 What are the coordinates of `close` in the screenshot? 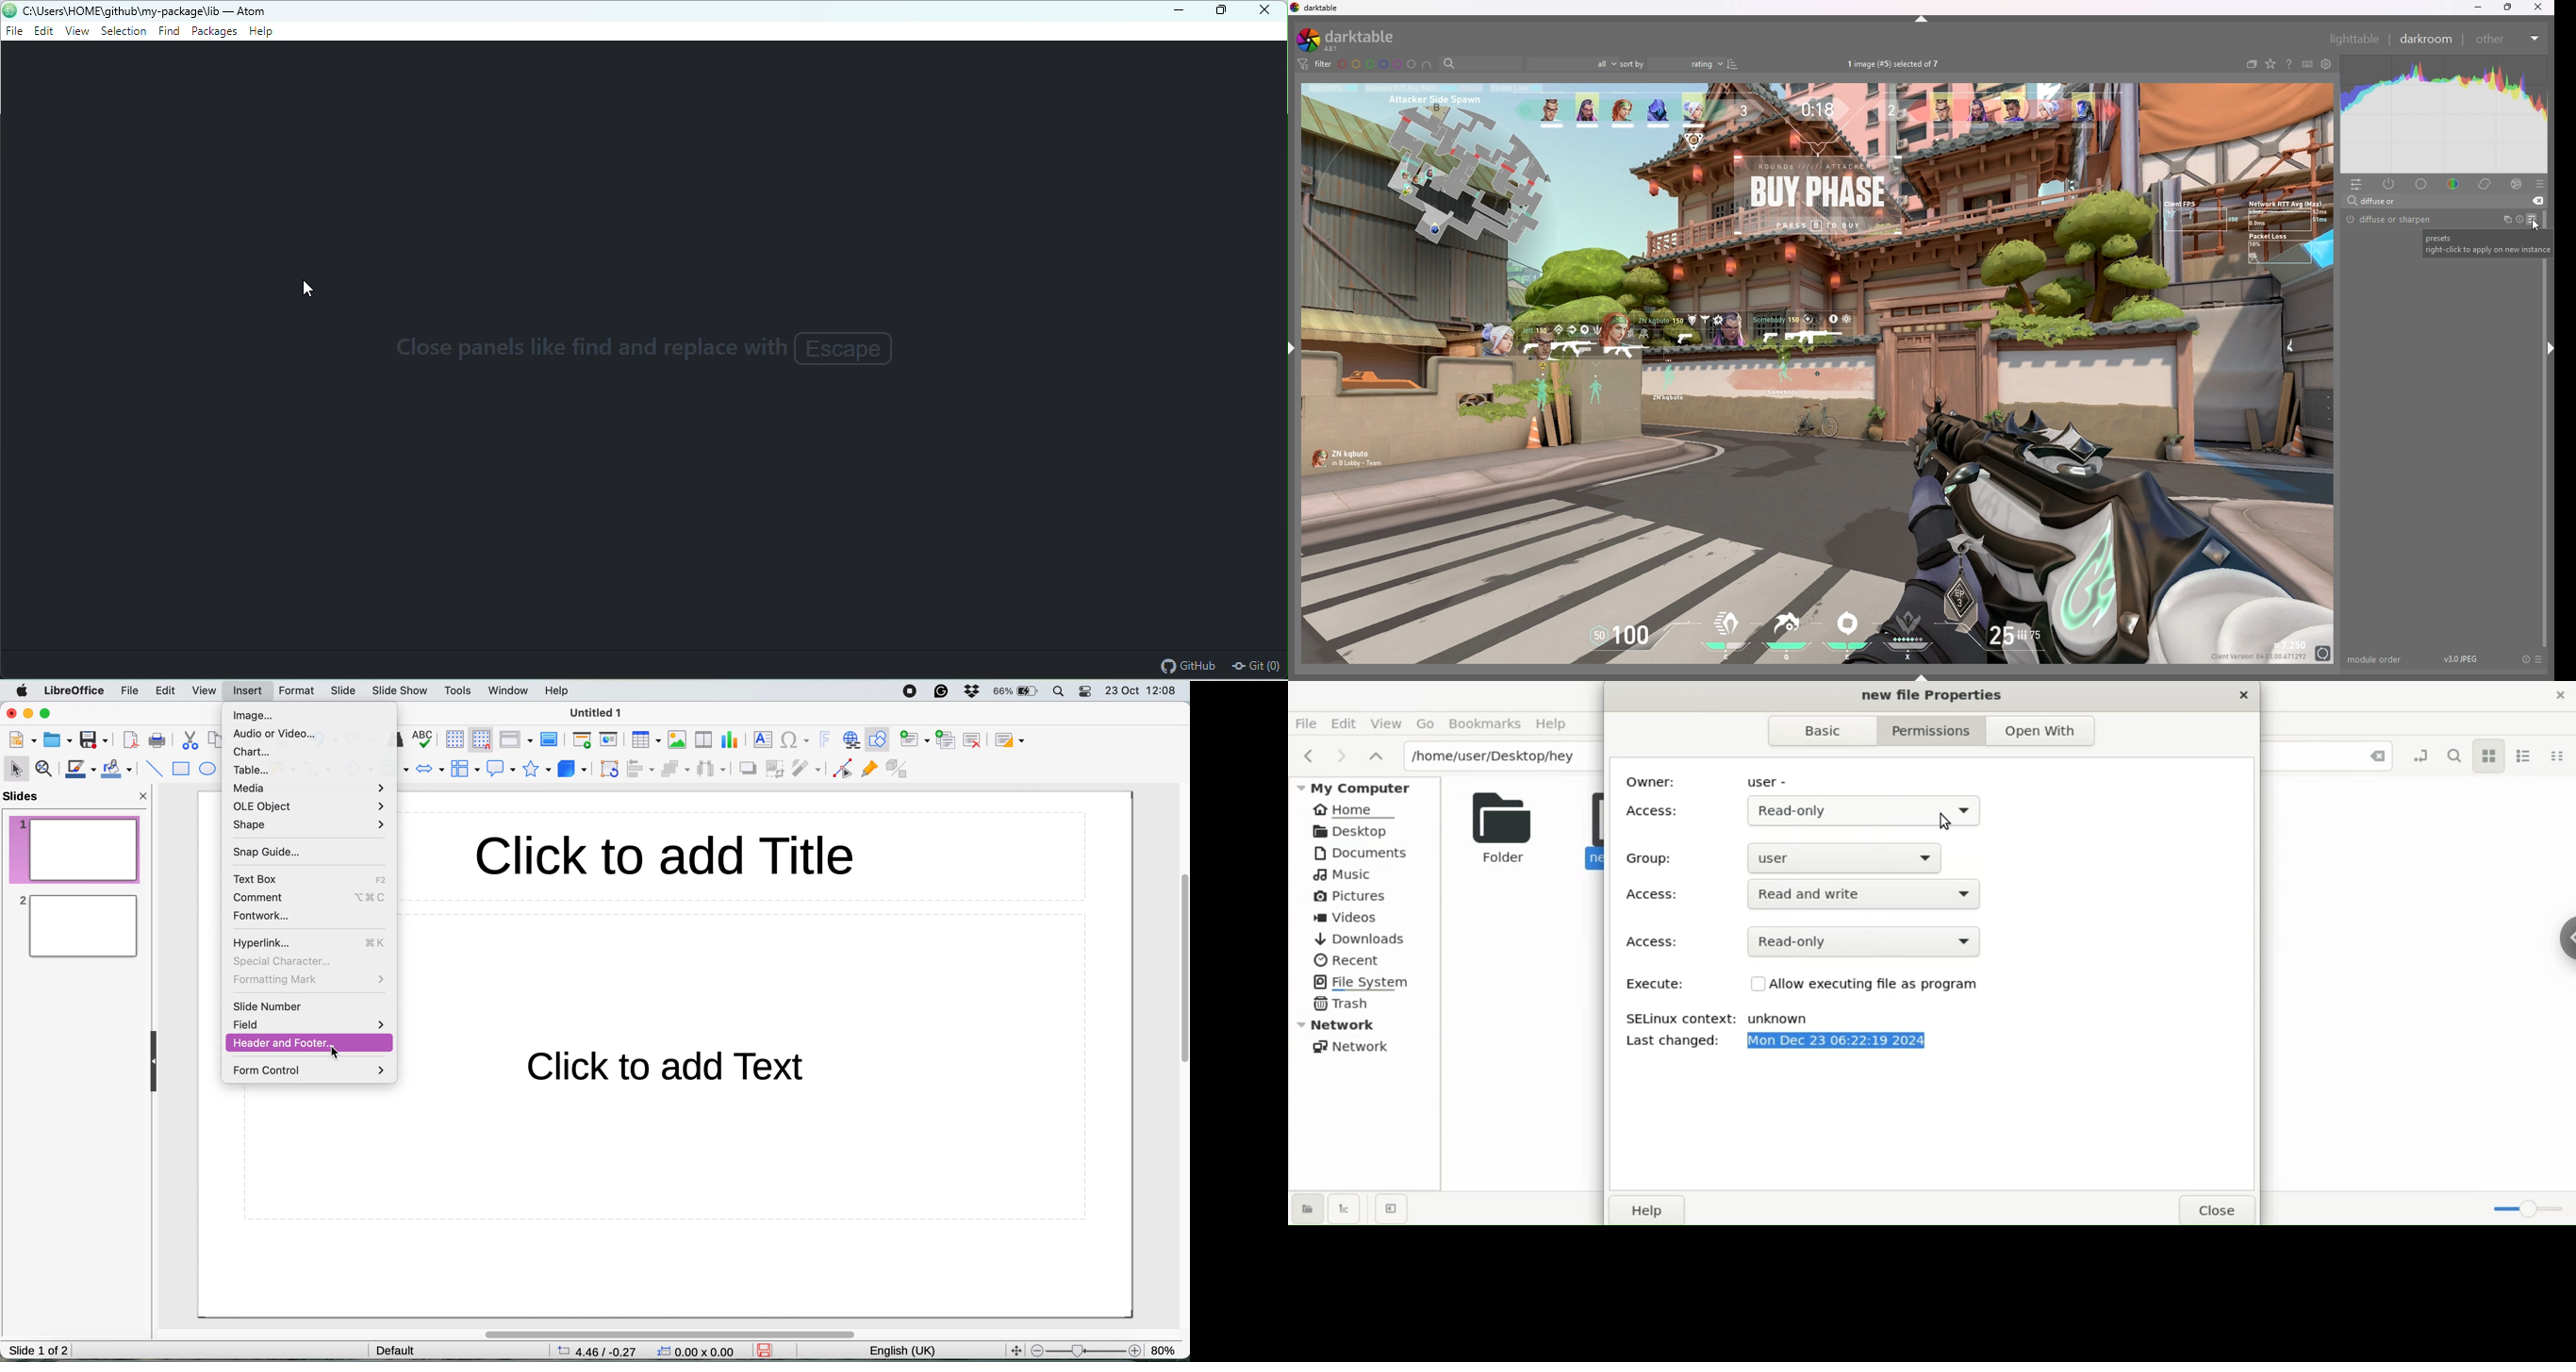 It's located at (1263, 11).